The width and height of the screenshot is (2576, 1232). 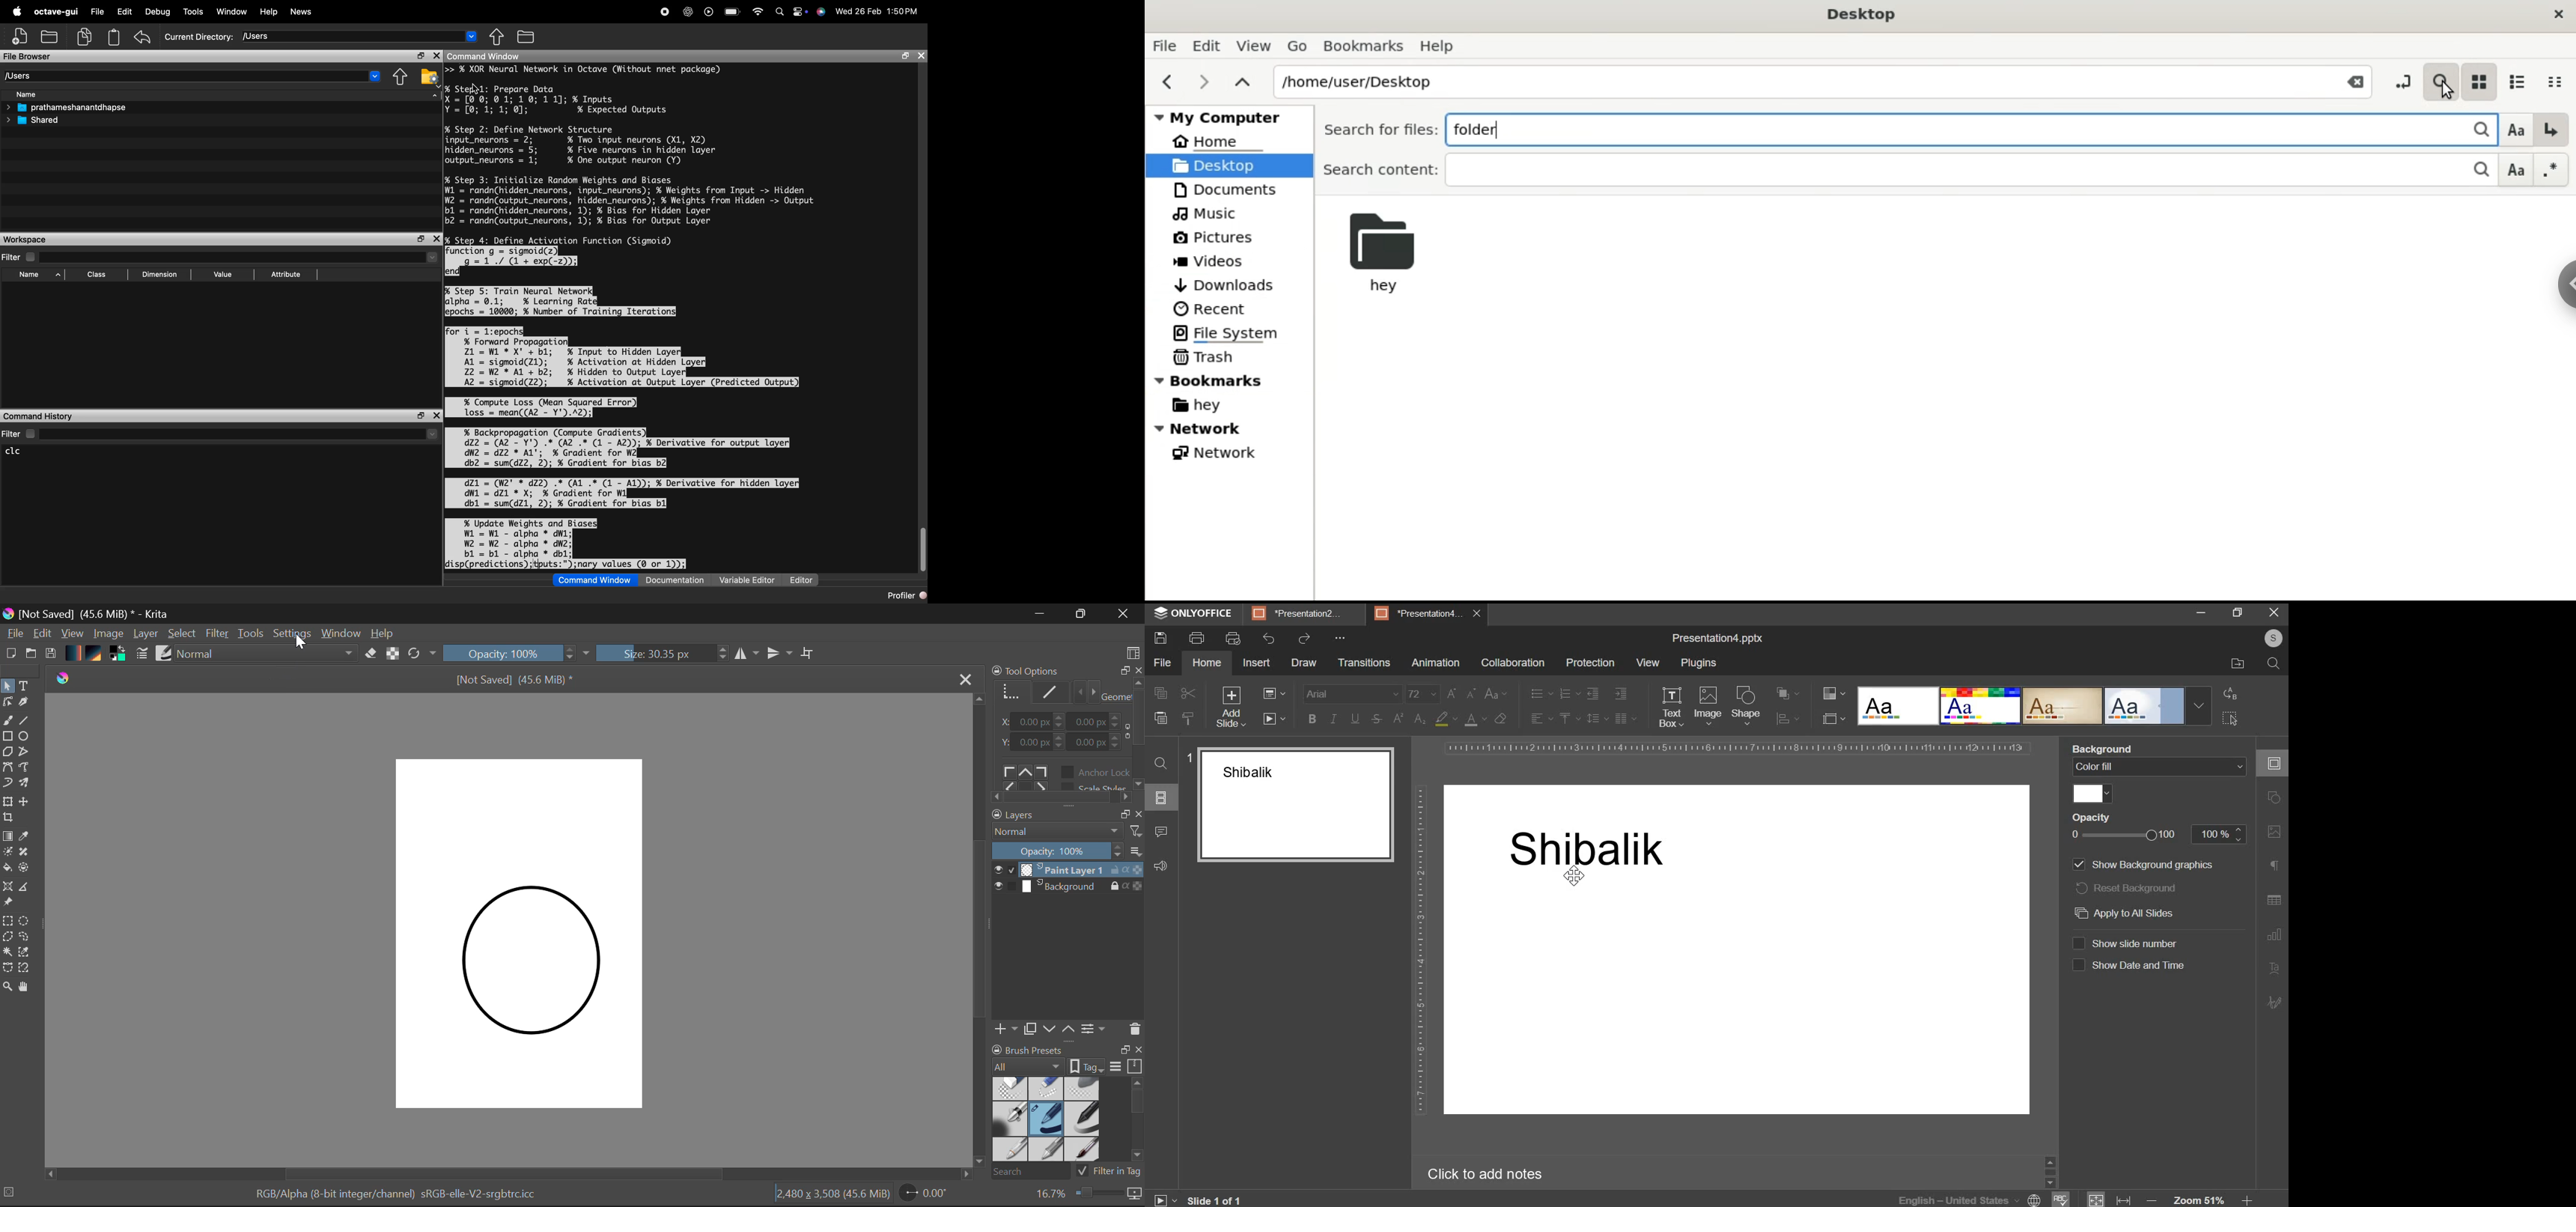 What do you see at coordinates (1592, 693) in the screenshot?
I see `decrease indent` at bounding box center [1592, 693].